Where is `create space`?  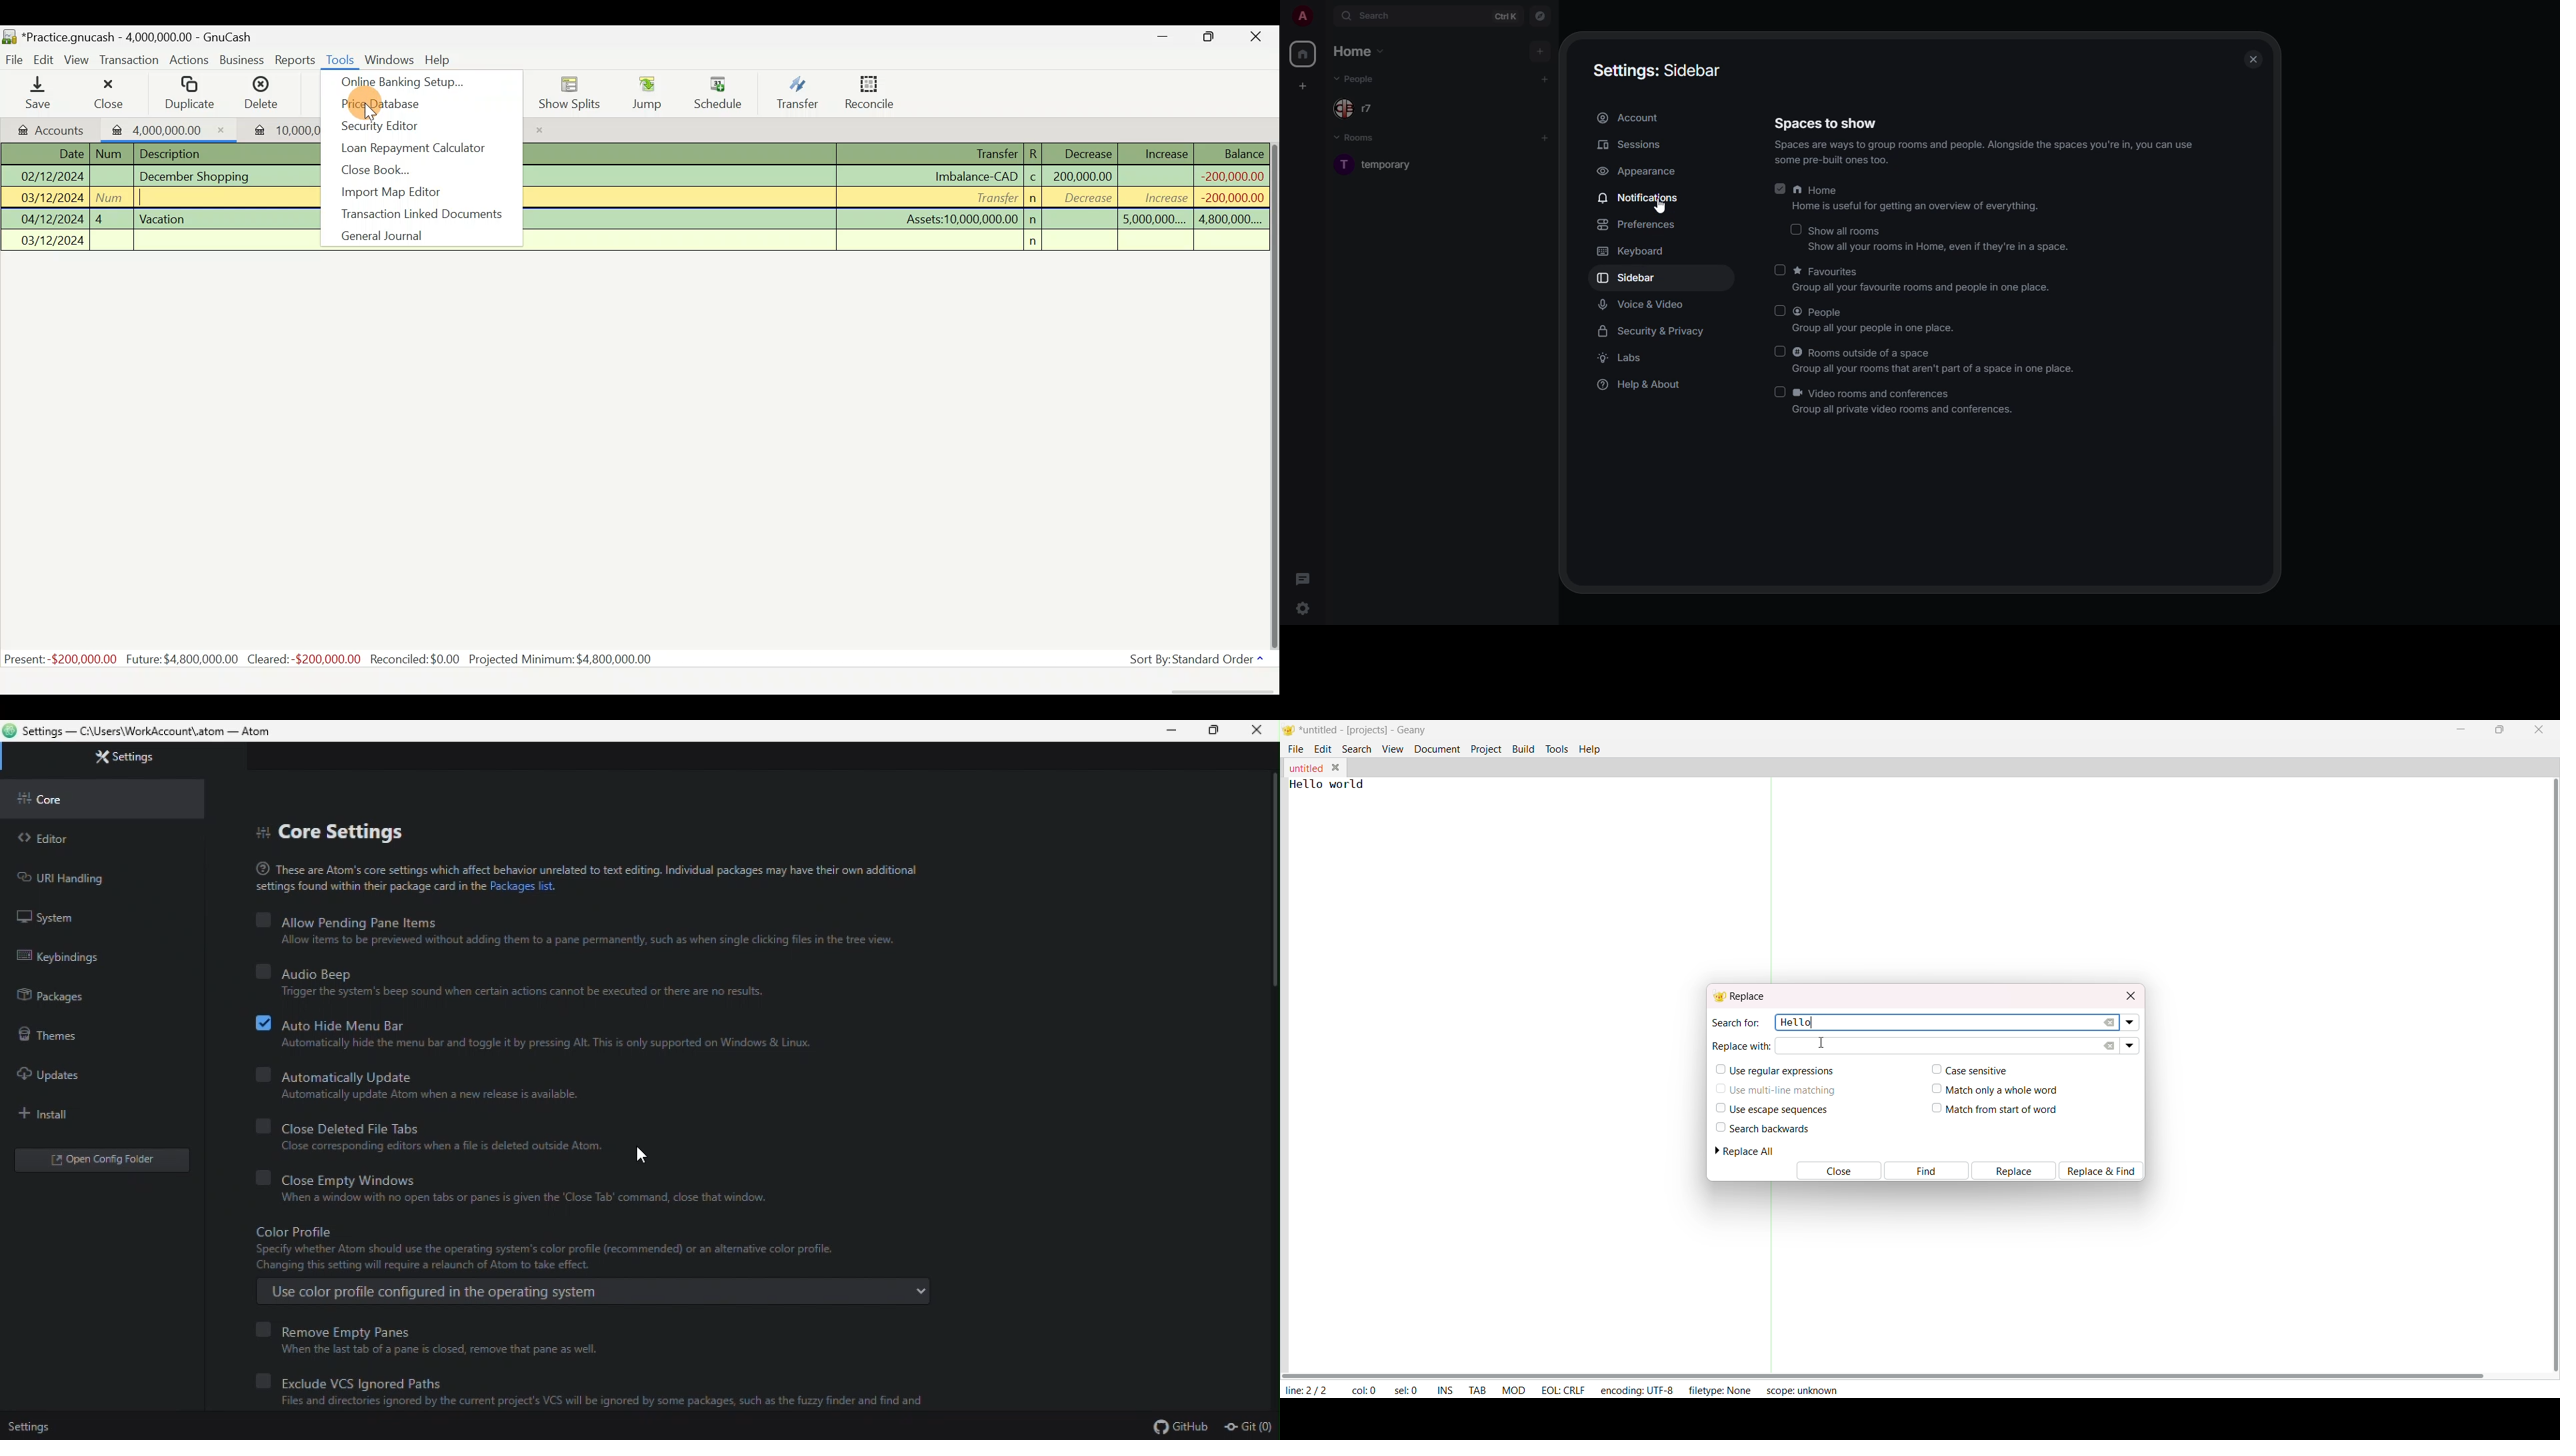
create space is located at coordinates (1305, 83).